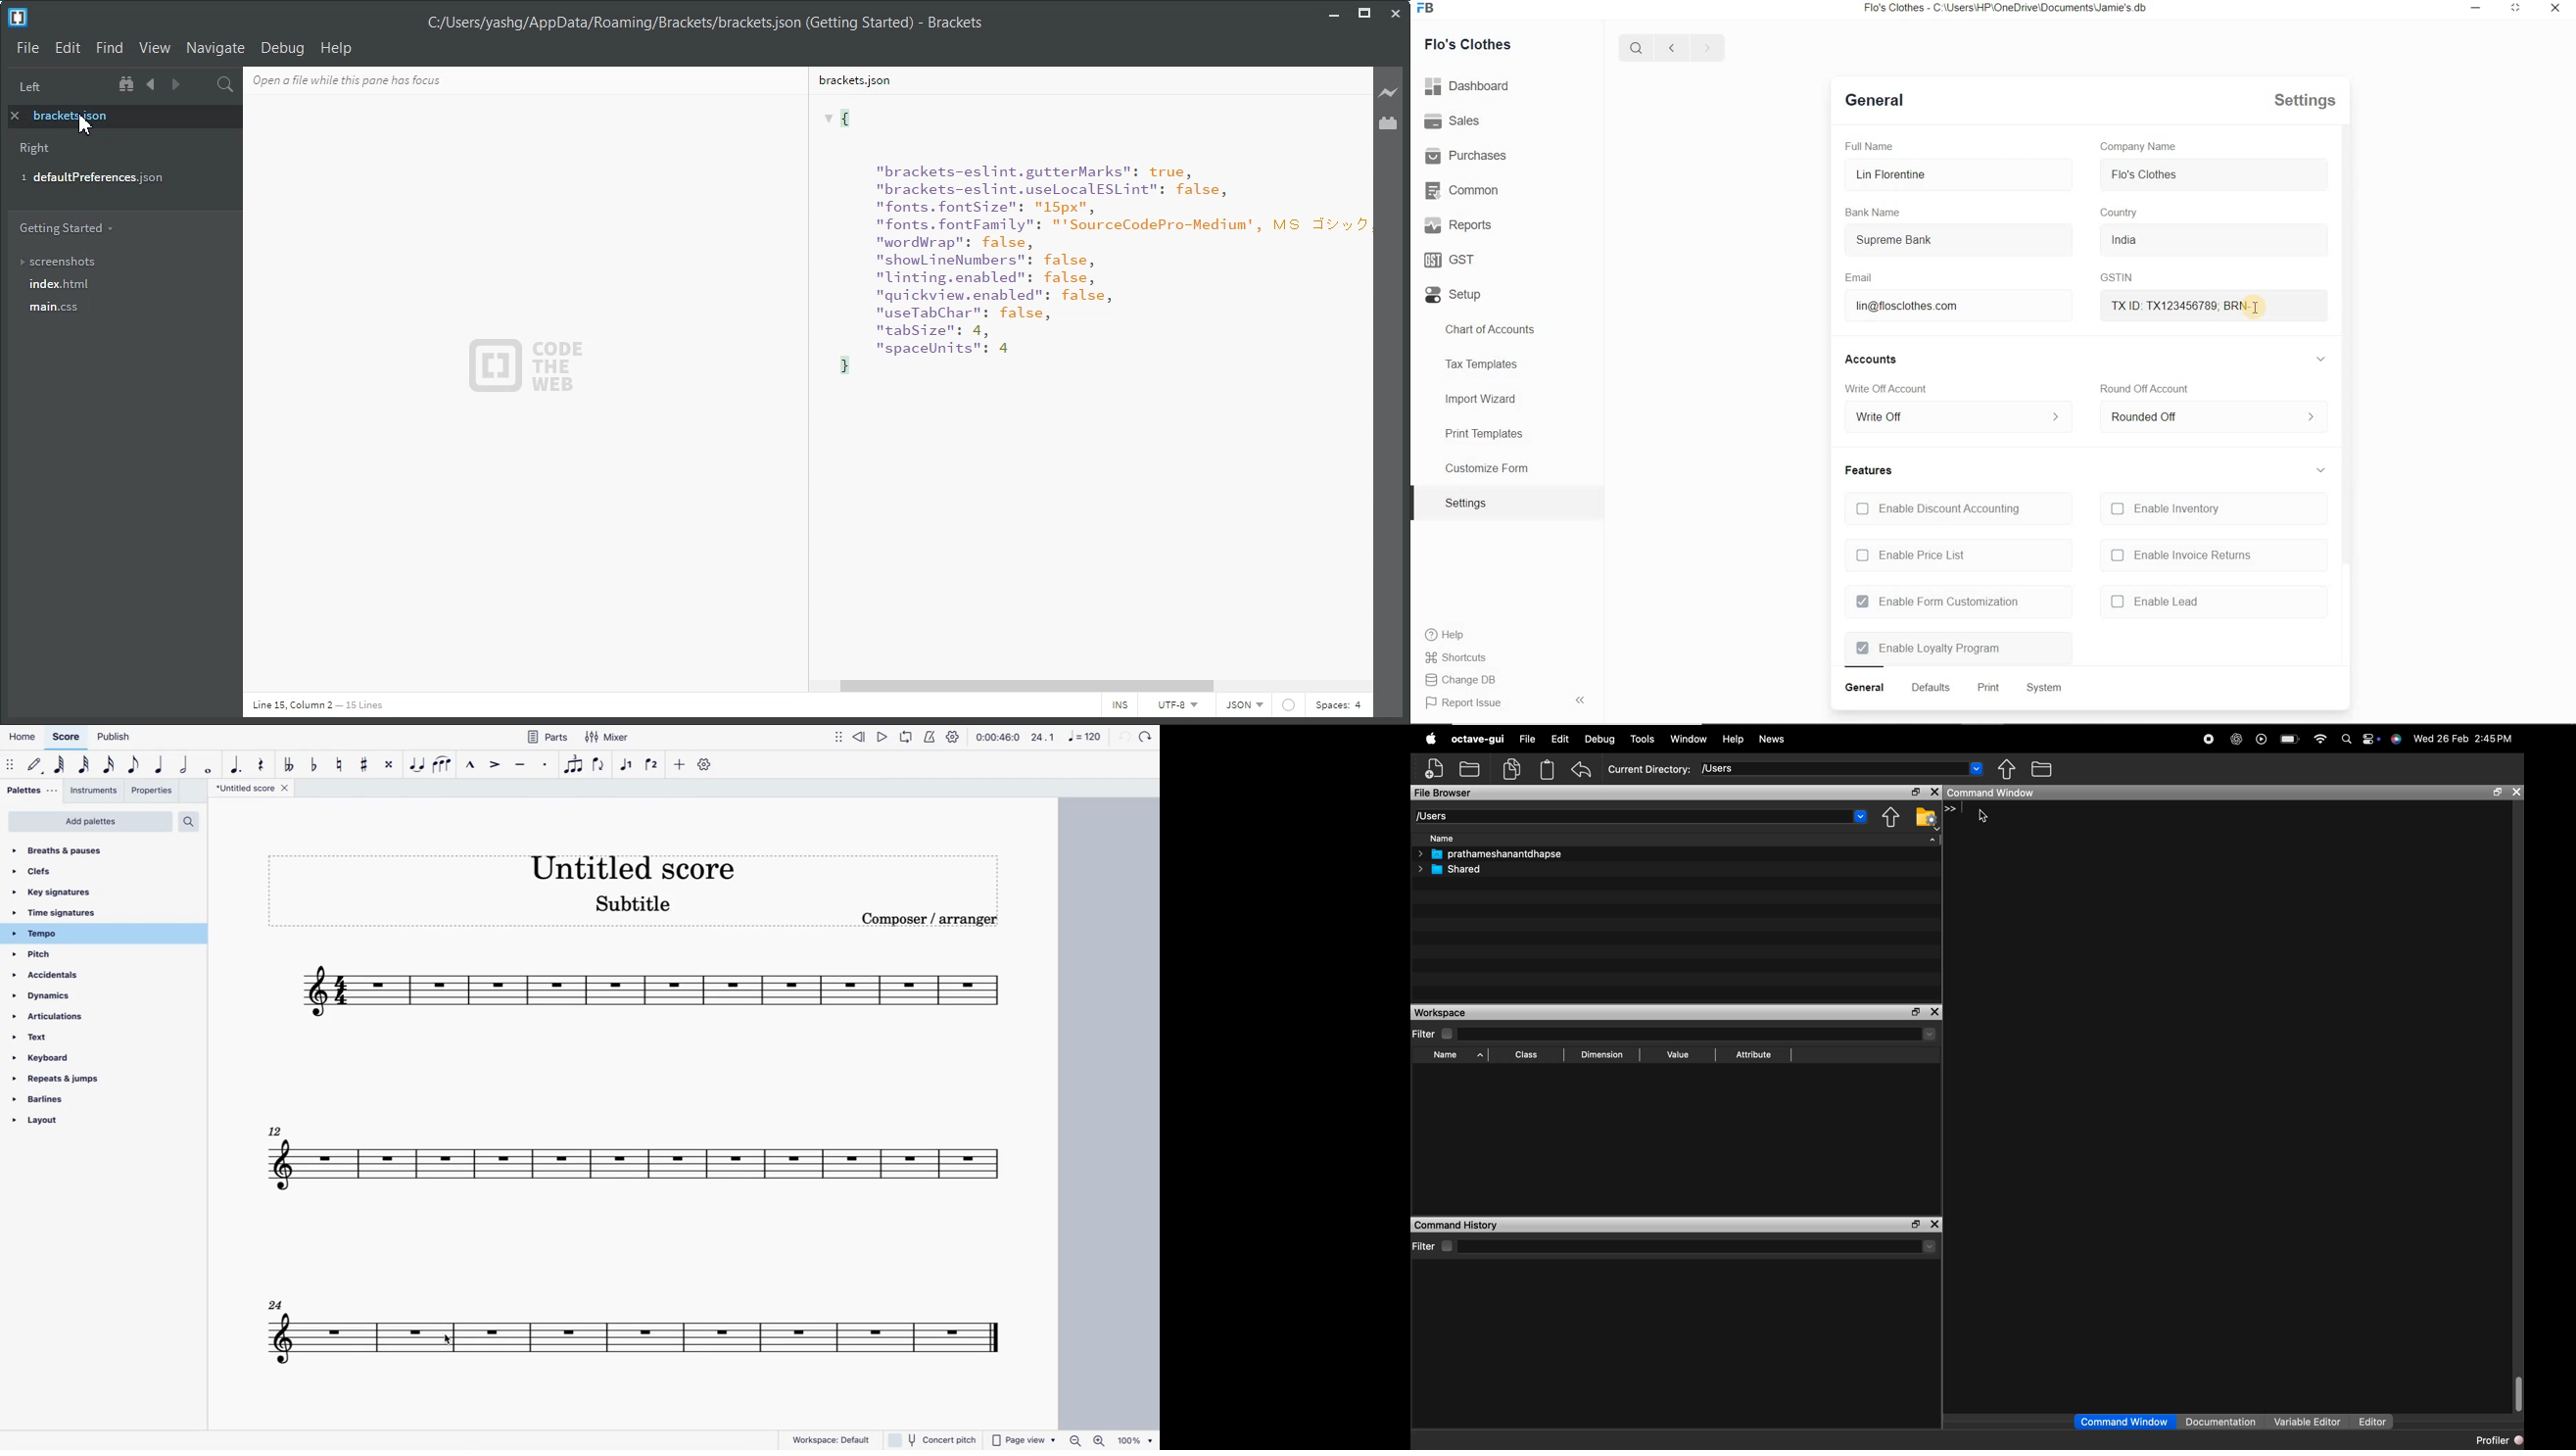 The height and width of the screenshot is (1456, 2576). What do you see at coordinates (1869, 470) in the screenshot?
I see `features` at bounding box center [1869, 470].